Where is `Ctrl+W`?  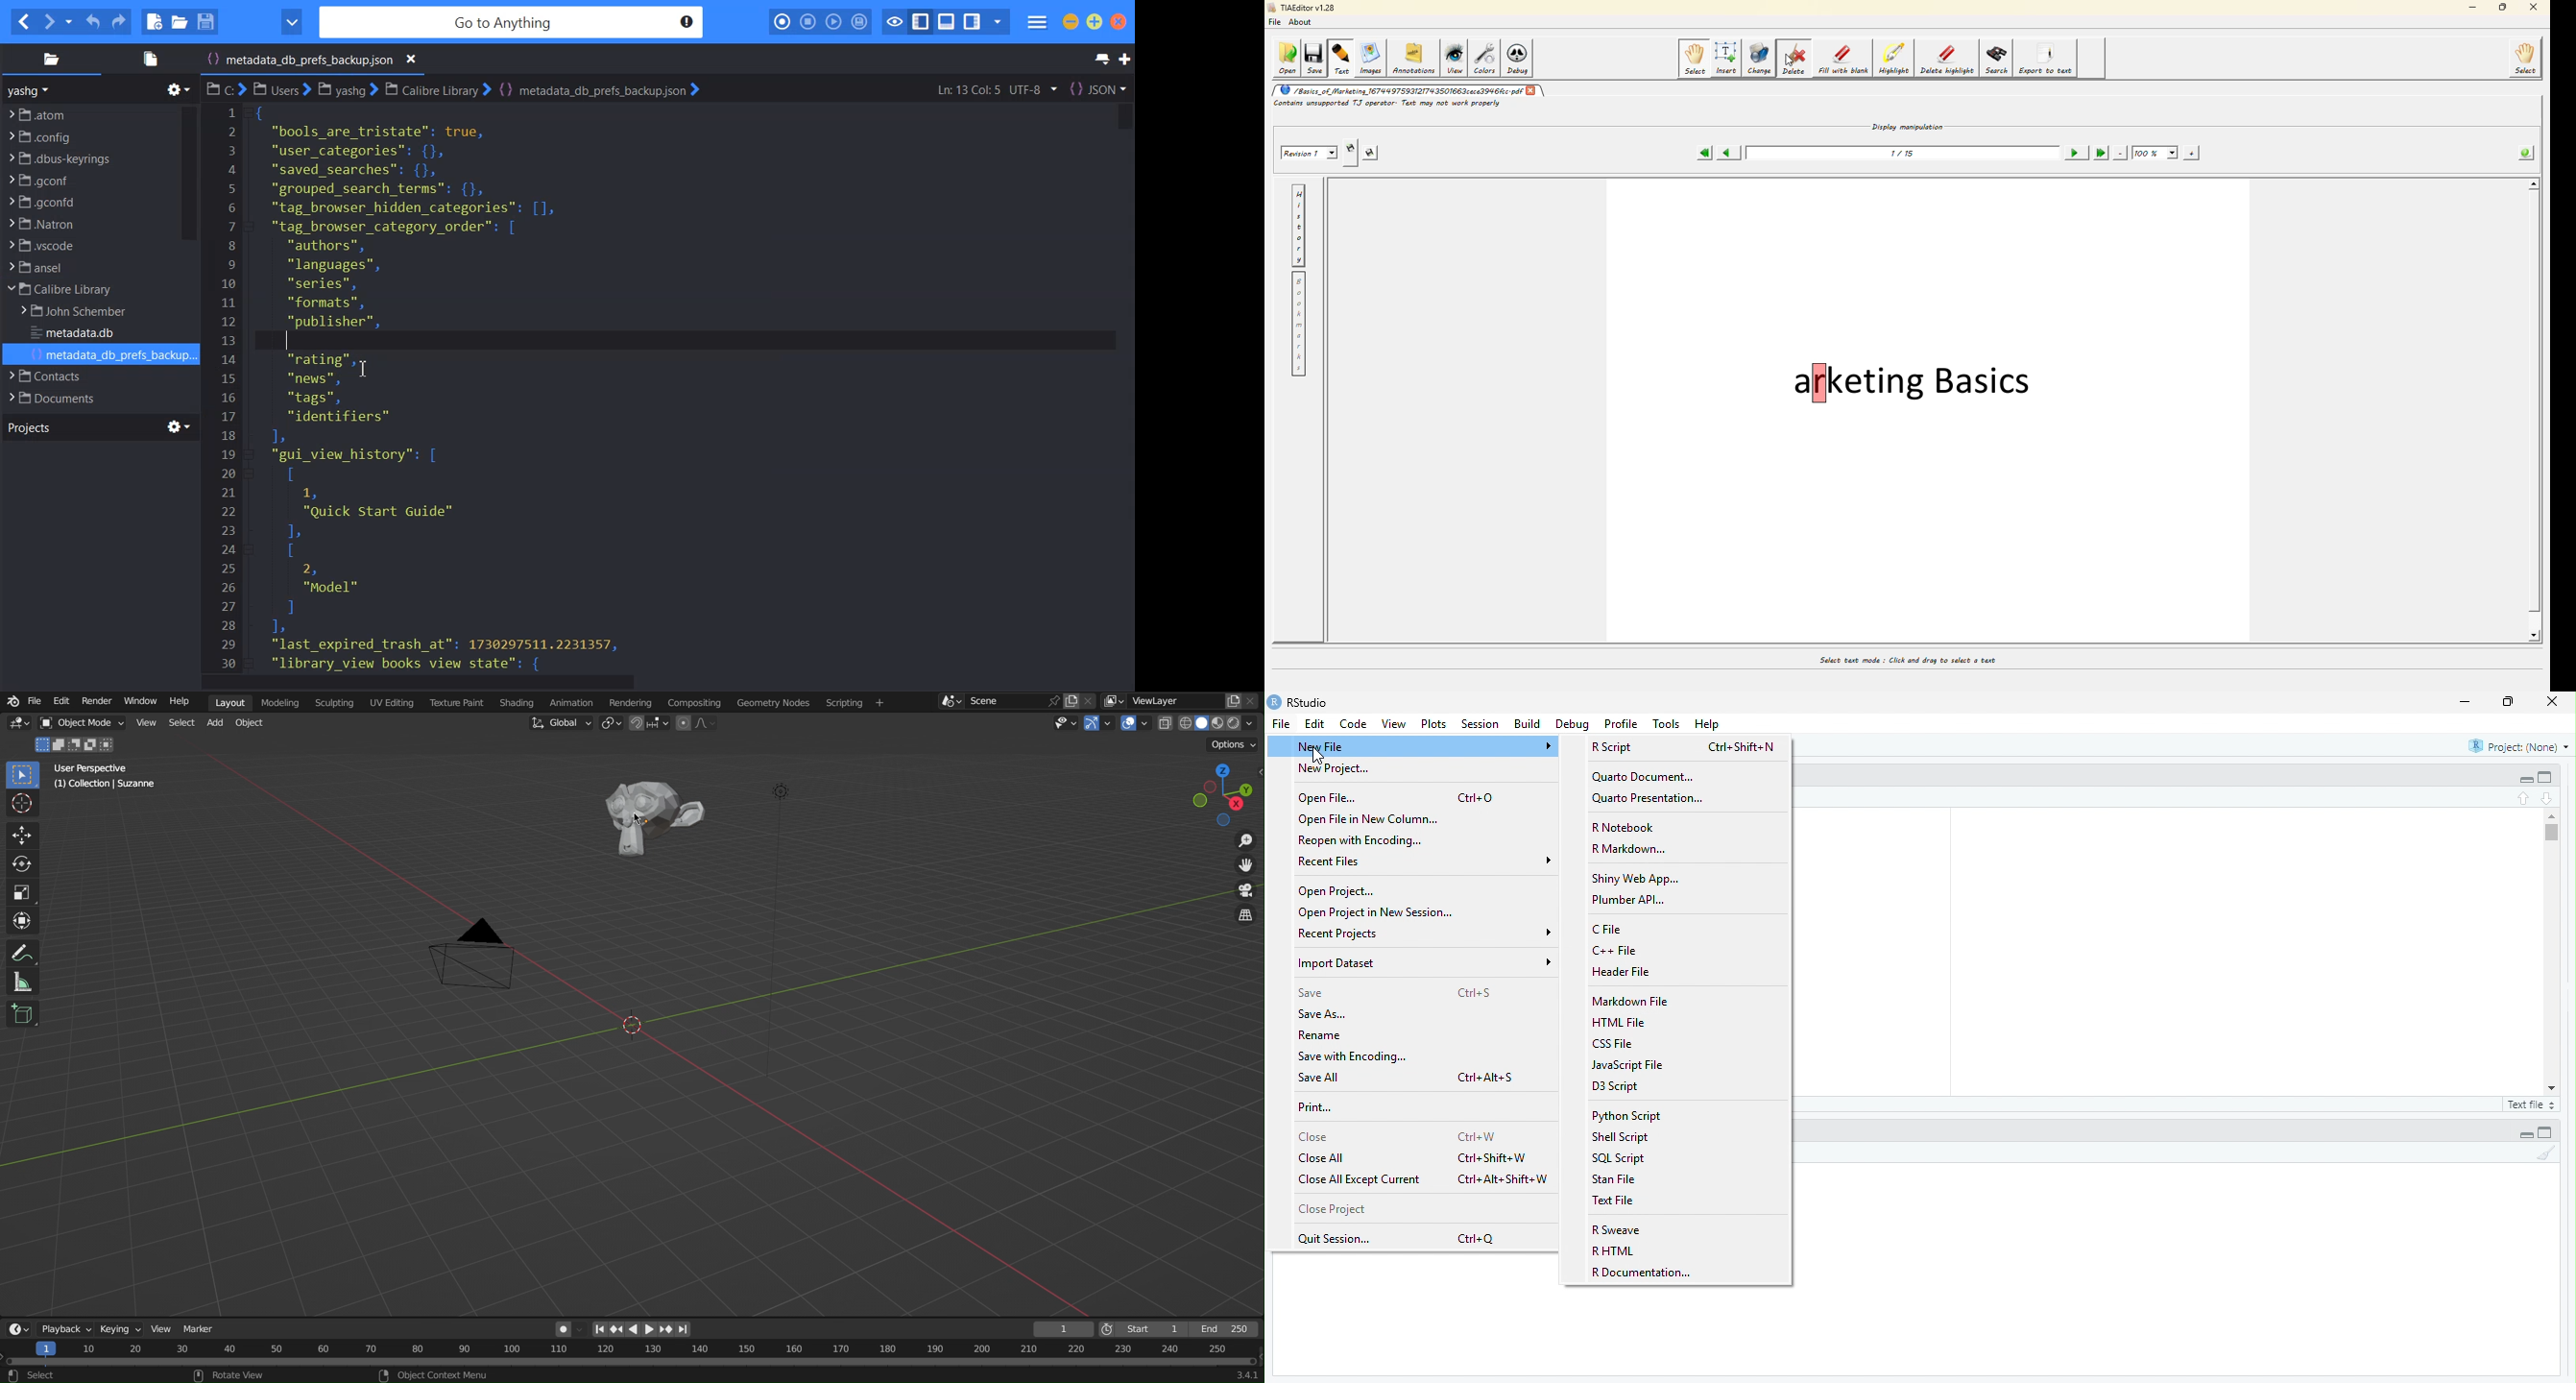 Ctrl+W is located at coordinates (1480, 1137).